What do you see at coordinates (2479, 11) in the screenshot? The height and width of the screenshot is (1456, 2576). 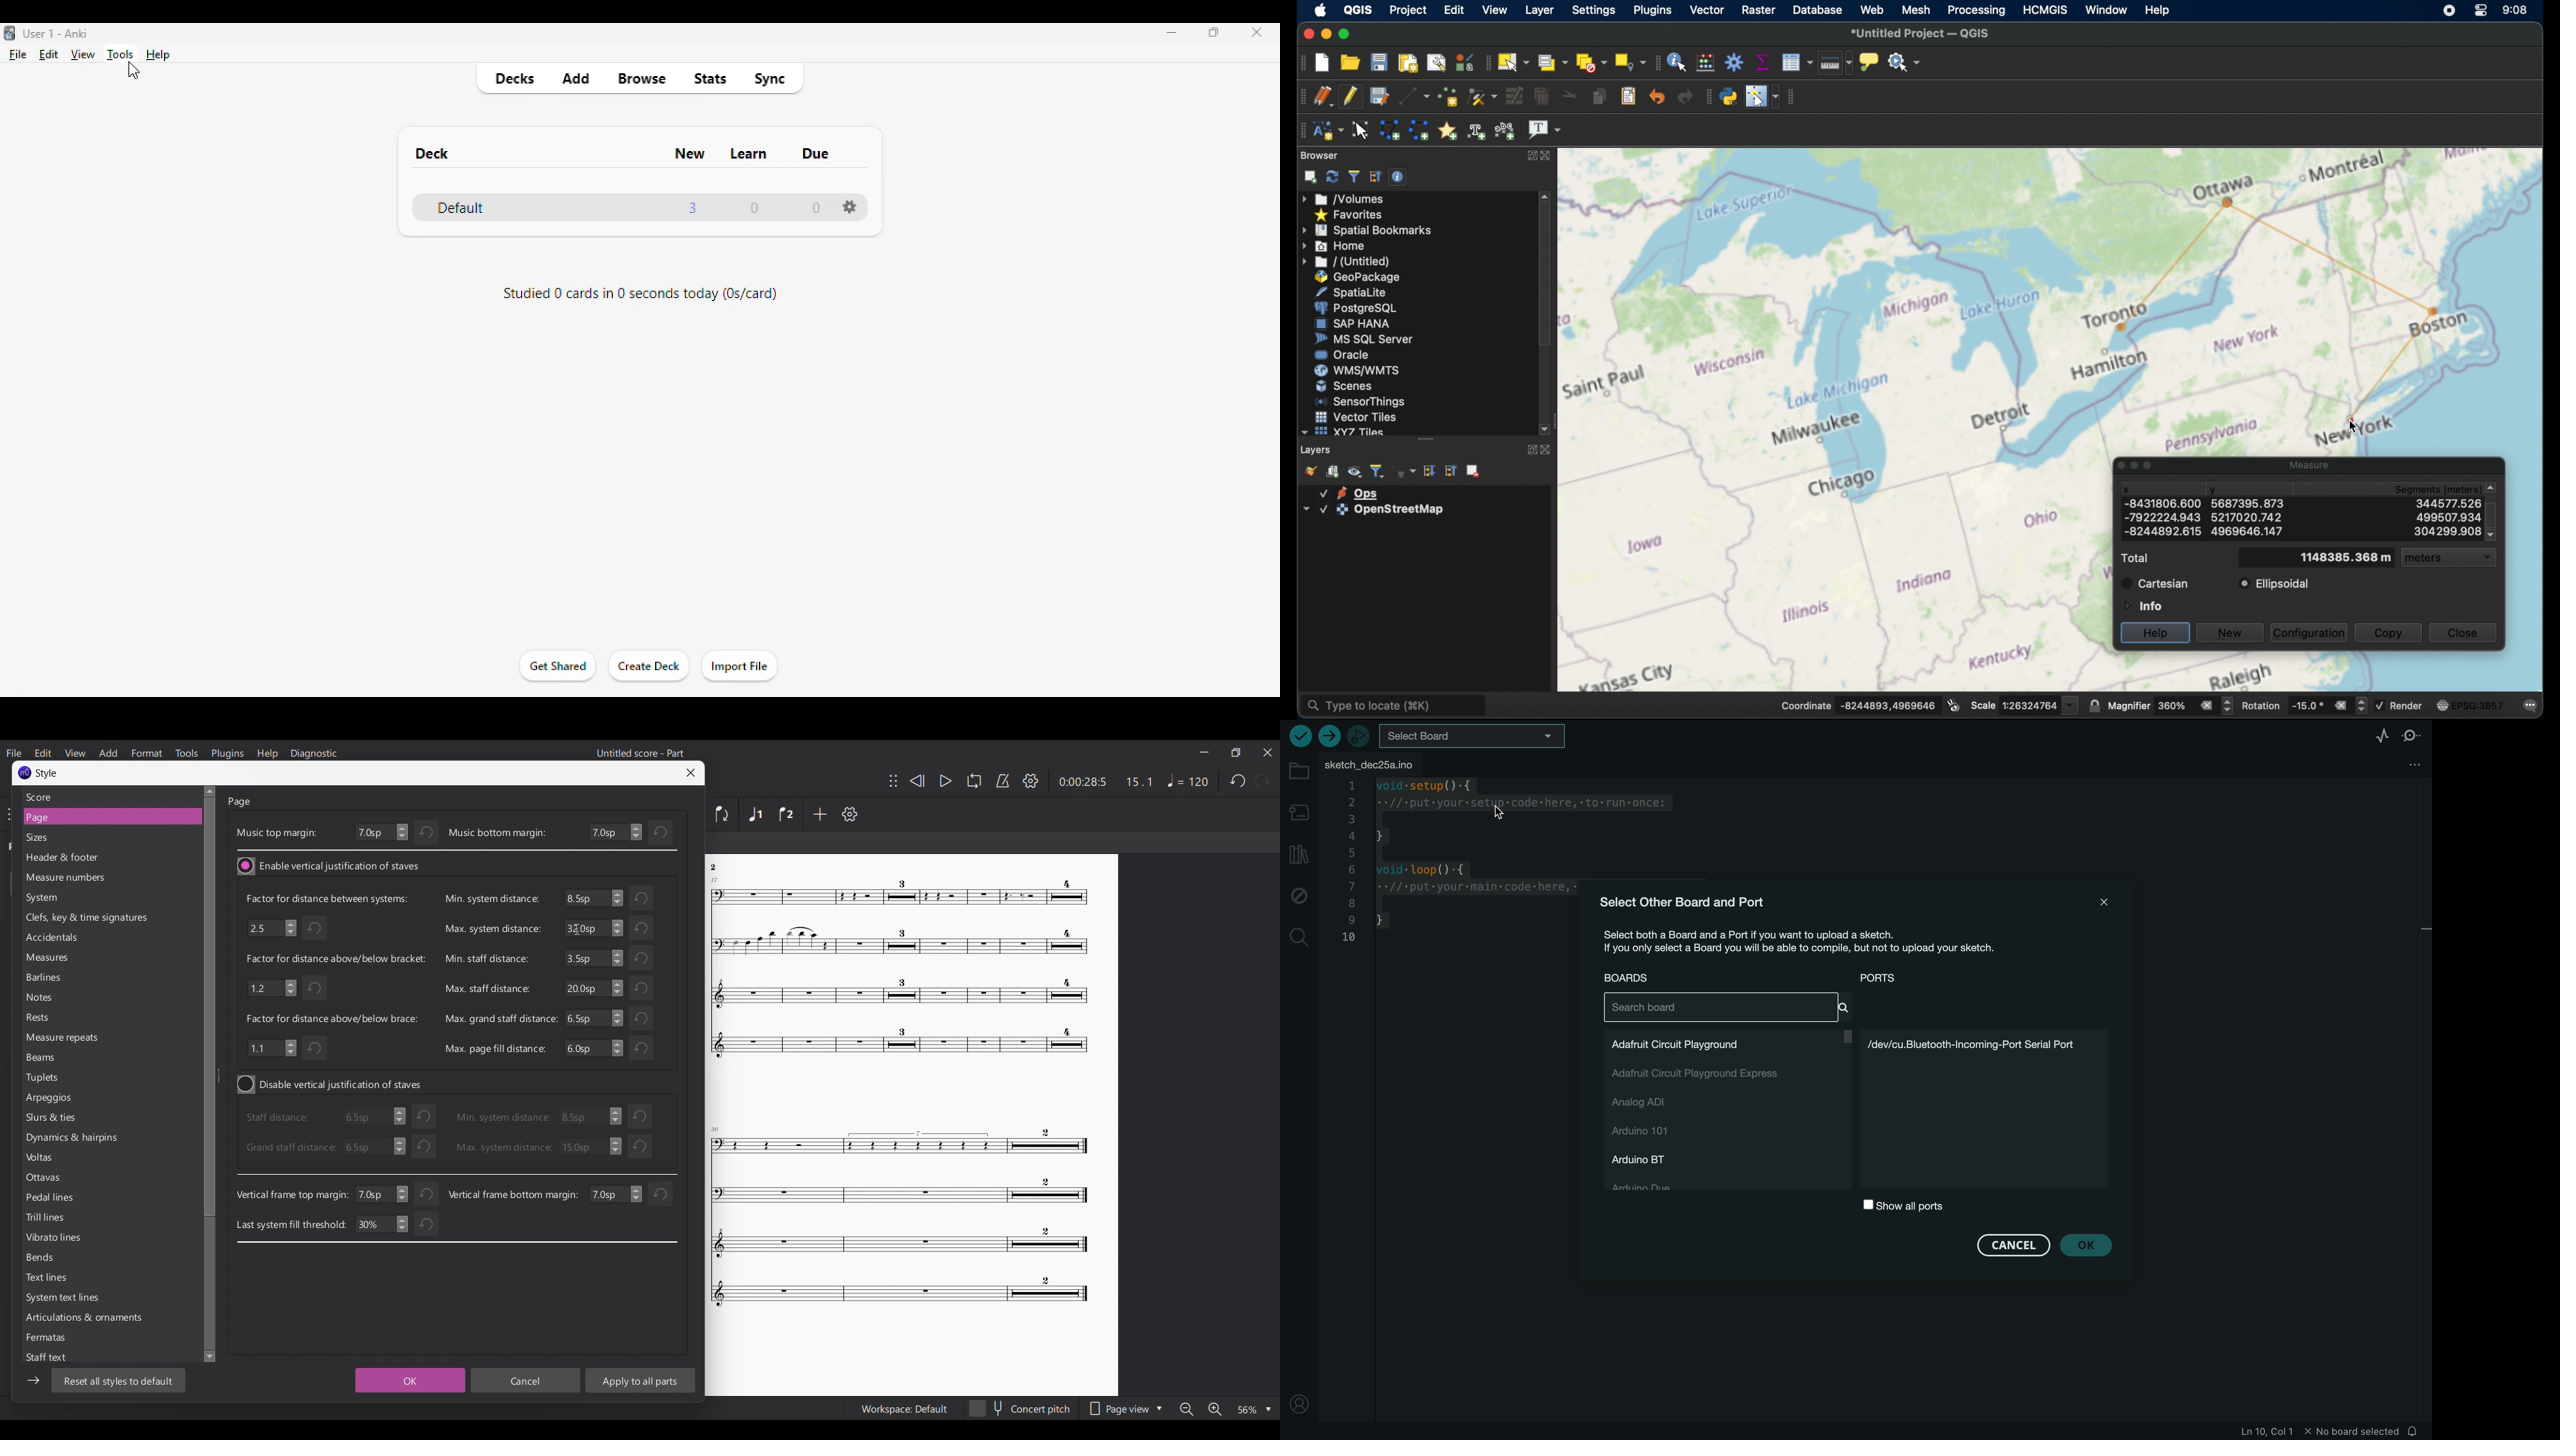 I see `control center macOS` at bounding box center [2479, 11].